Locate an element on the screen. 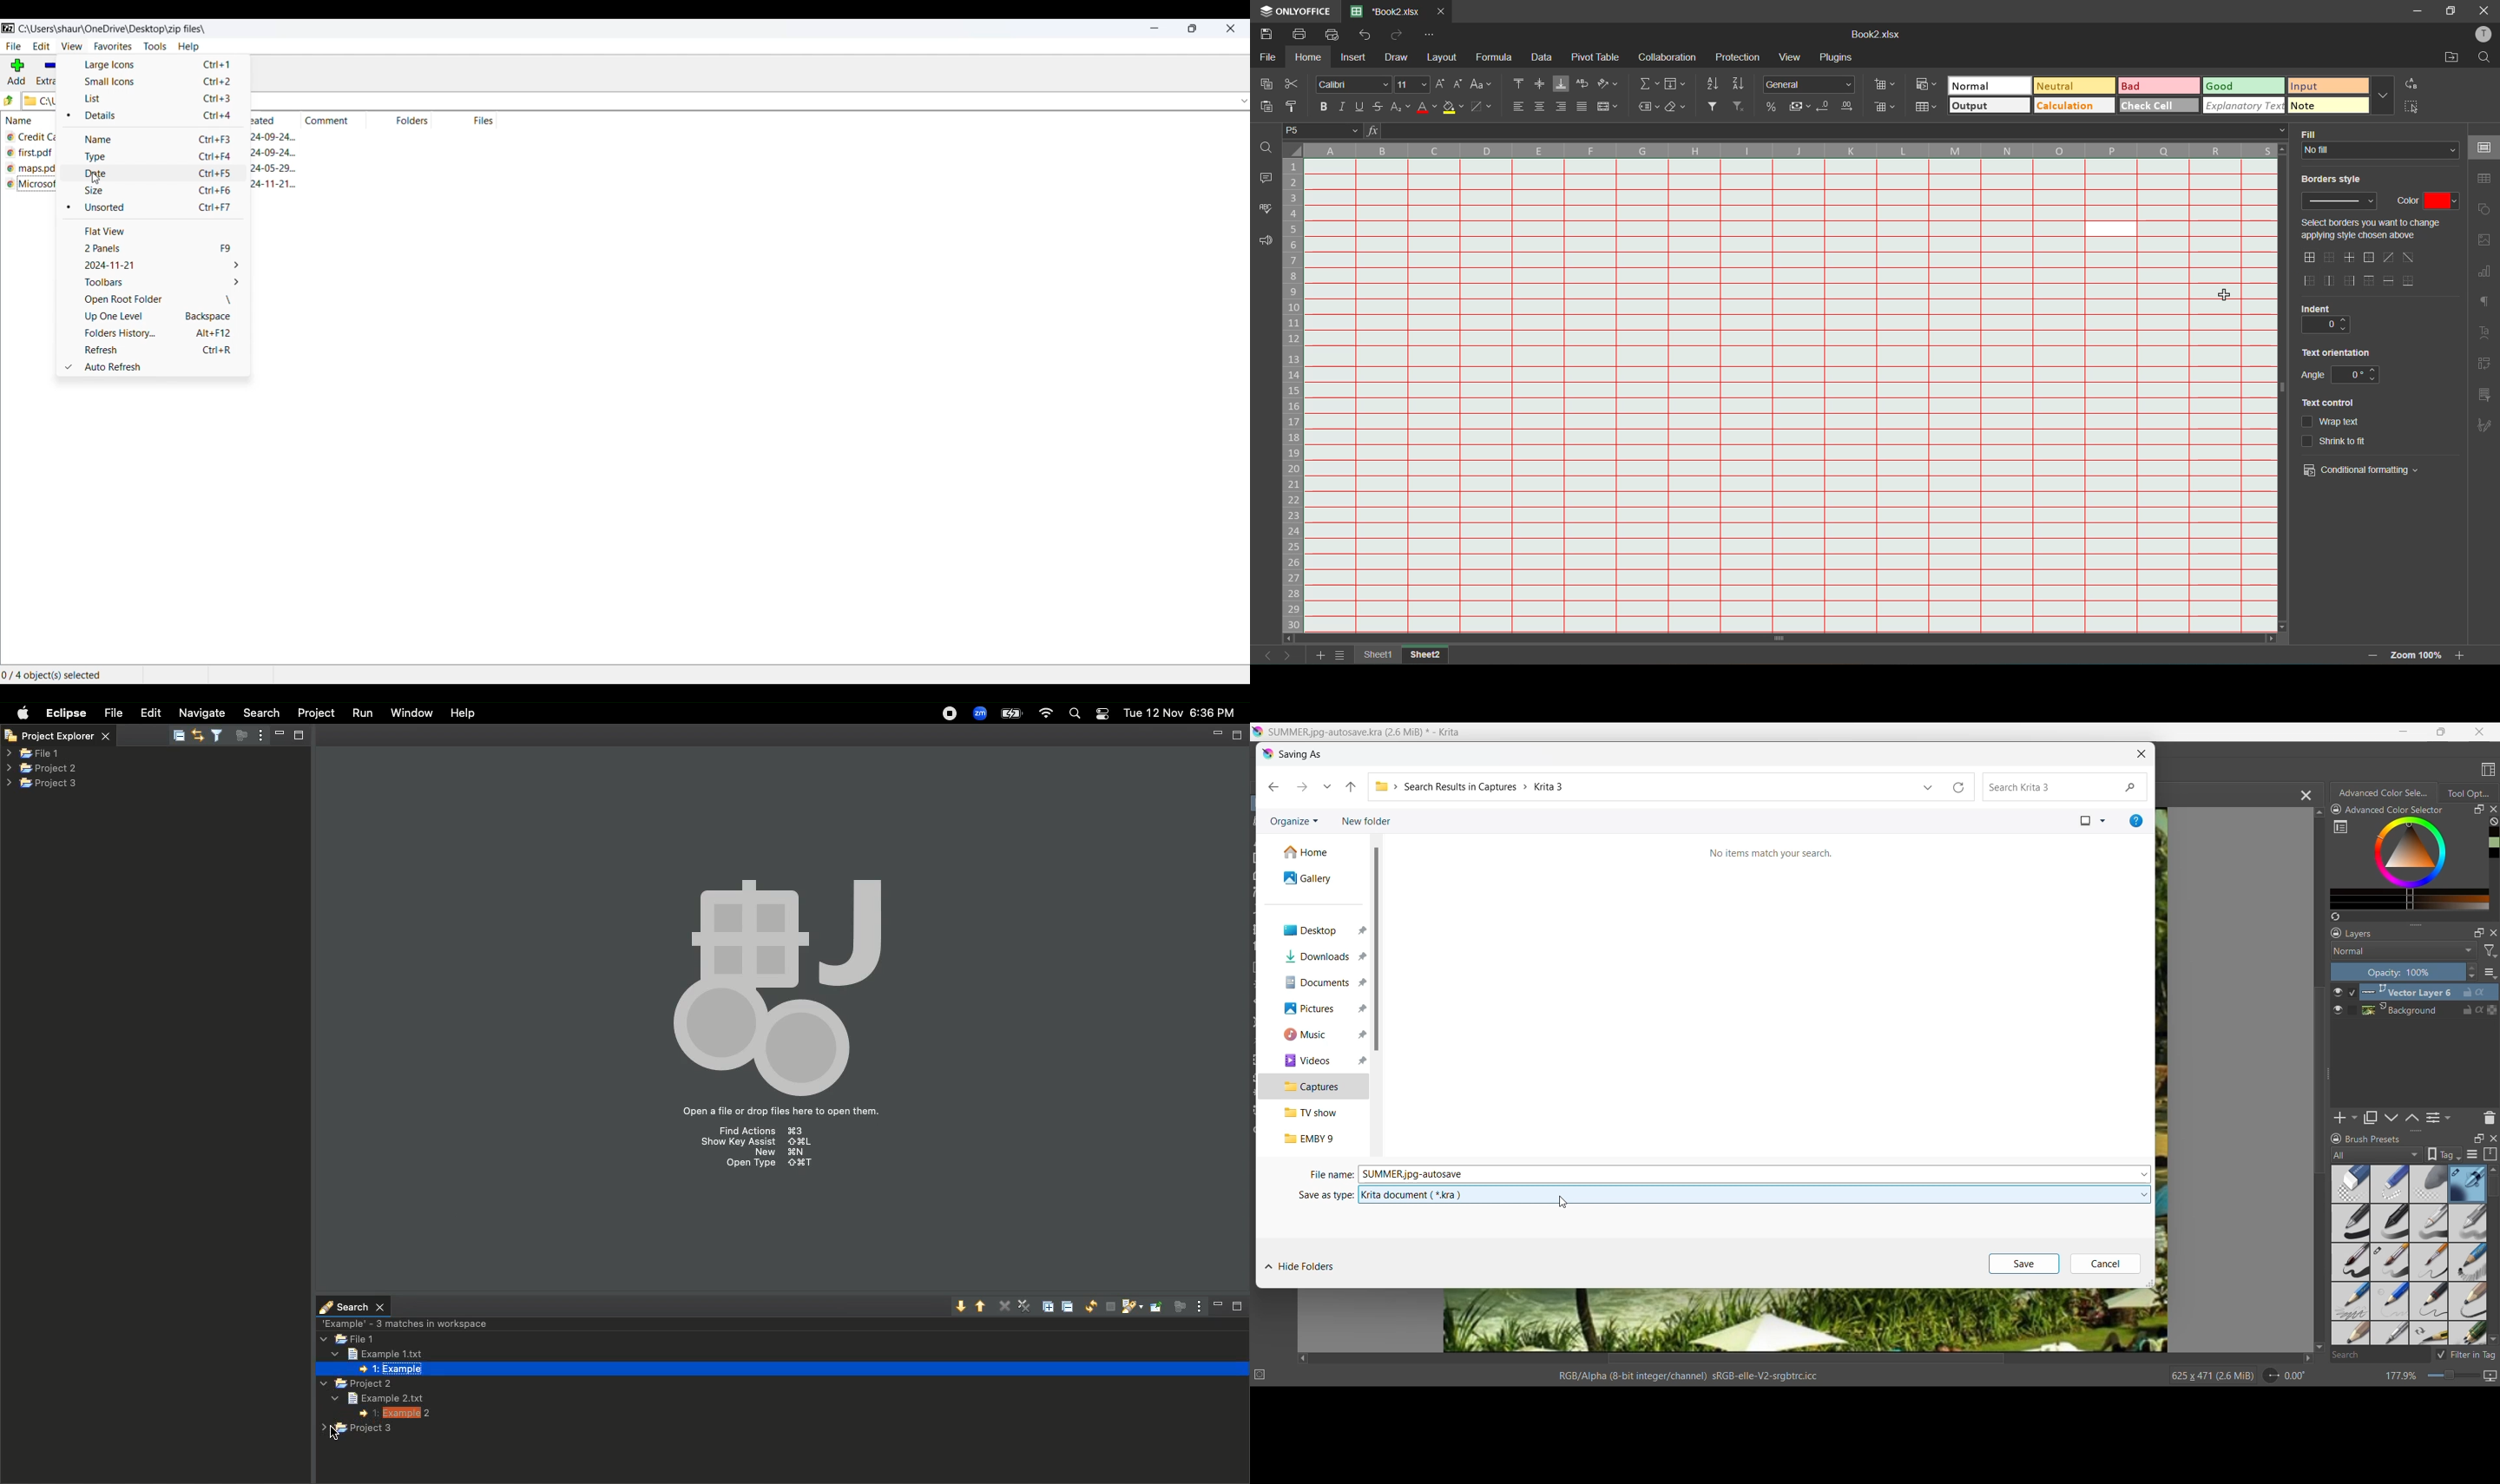 This screenshot has width=2520, height=1484. File details is located at coordinates (1688, 1376).